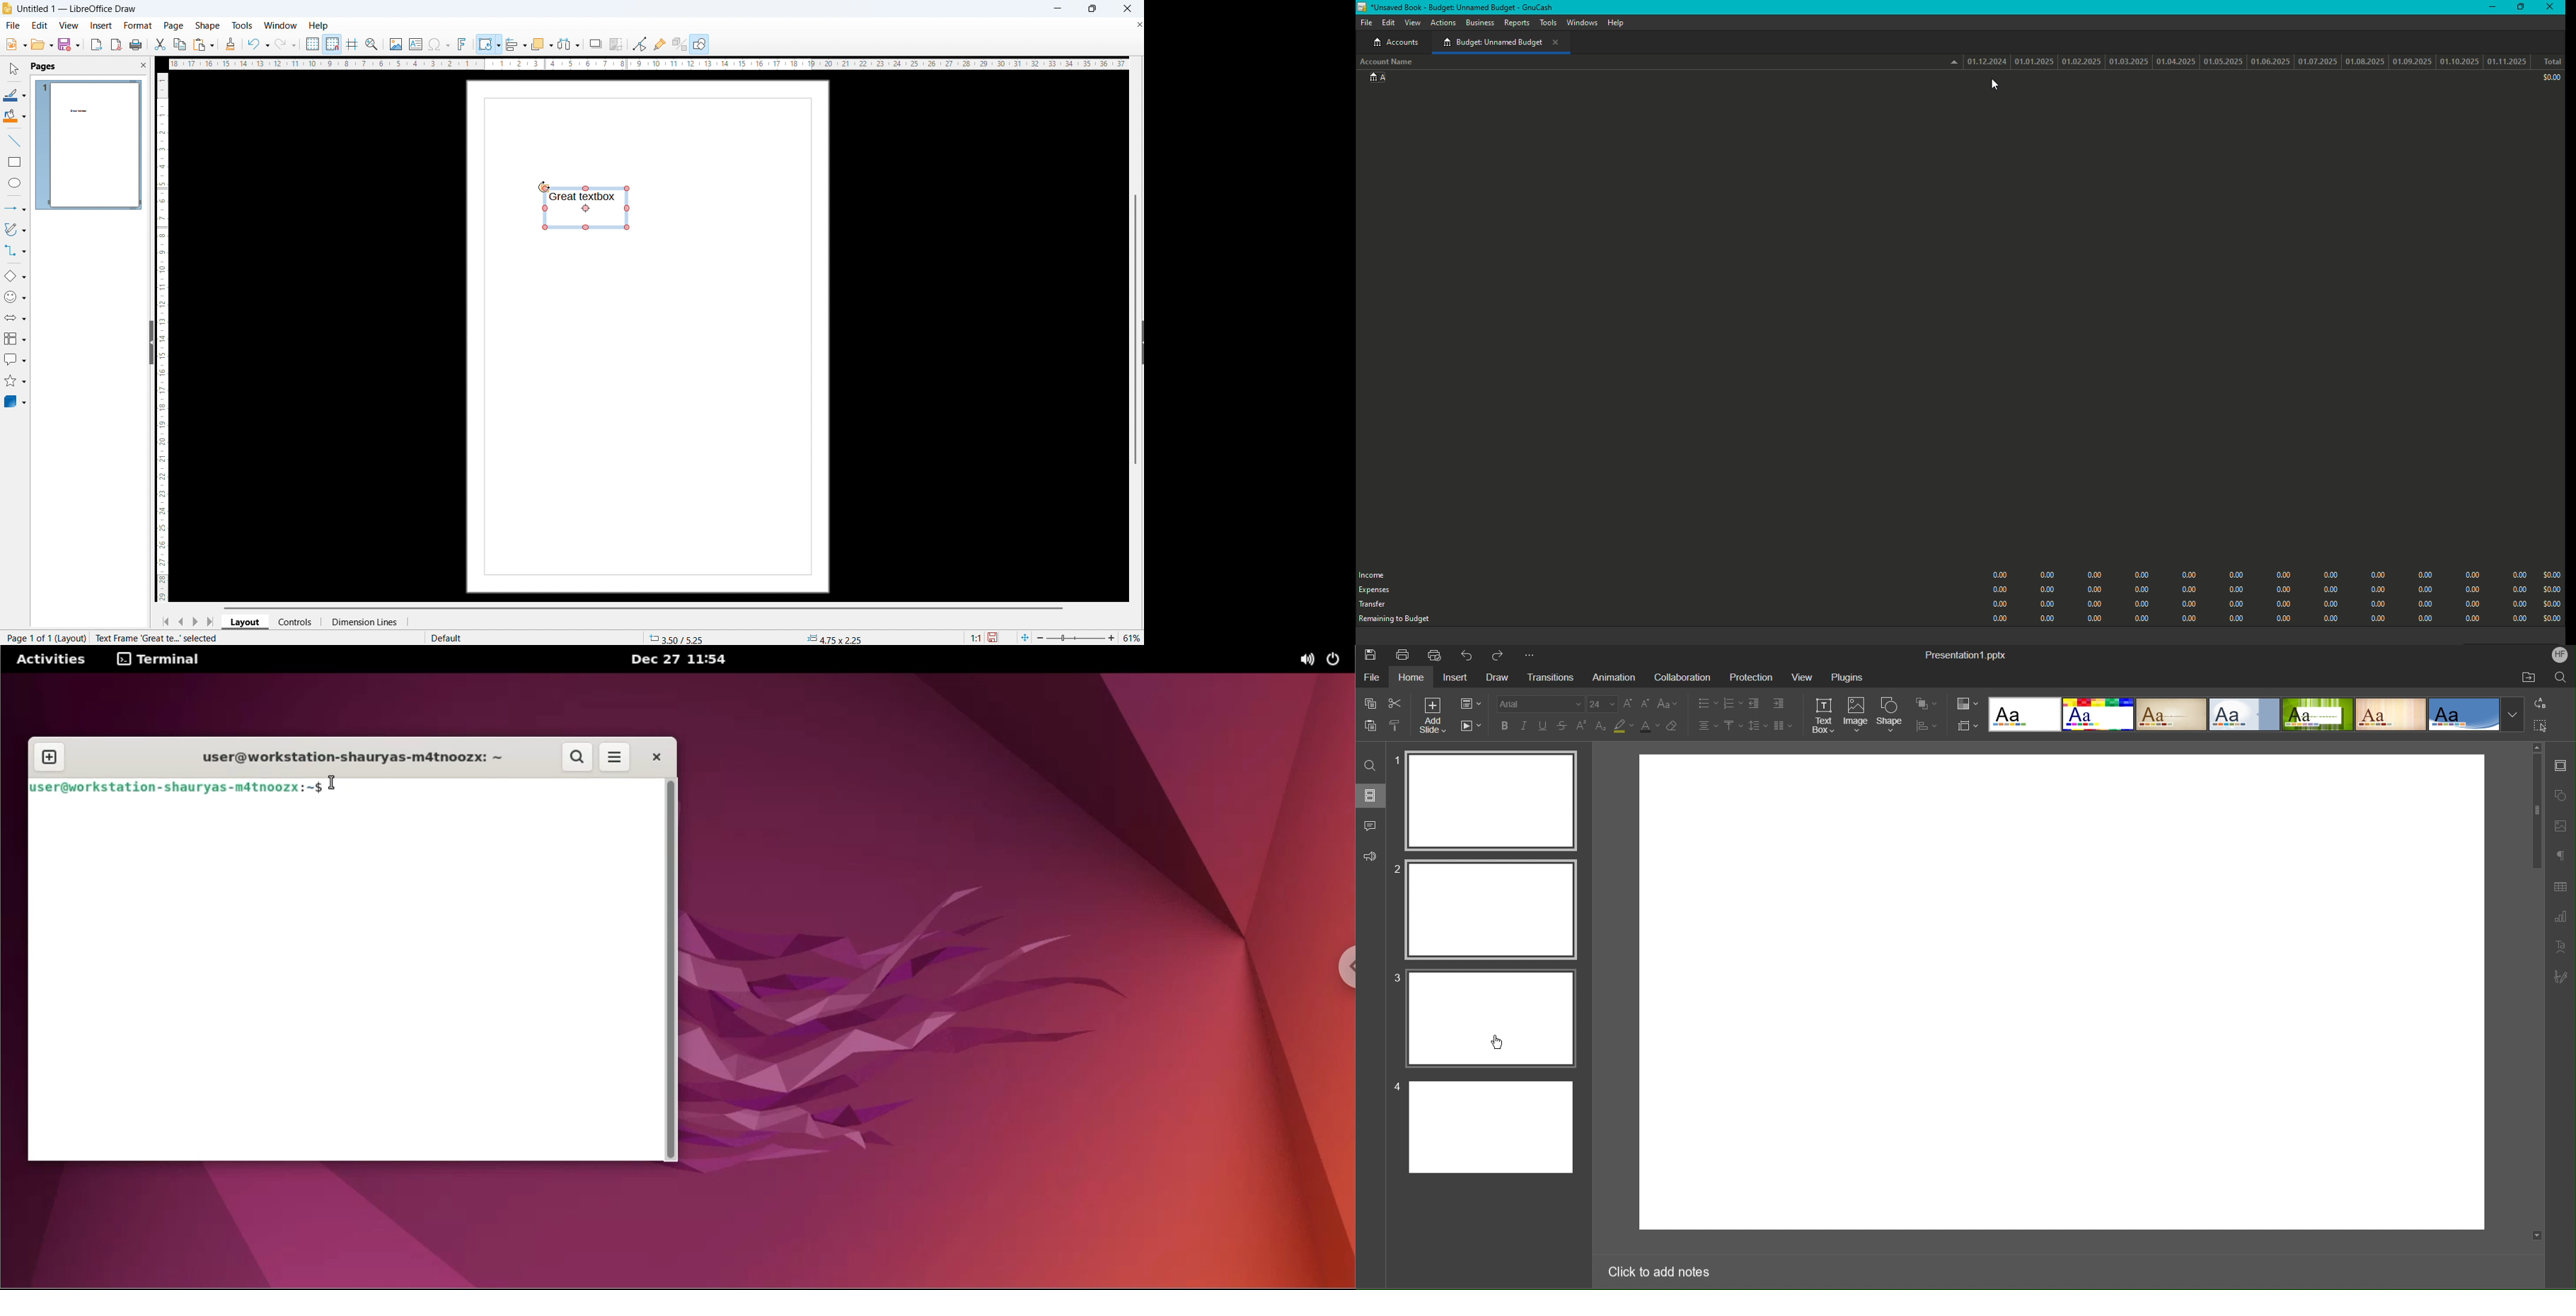 This screenshot has height=1316, width=2576. What do you see at coordinates (1661, 1275) in the screenshot?
I see `Click to add notes` at bounding box center [1661, 1275].